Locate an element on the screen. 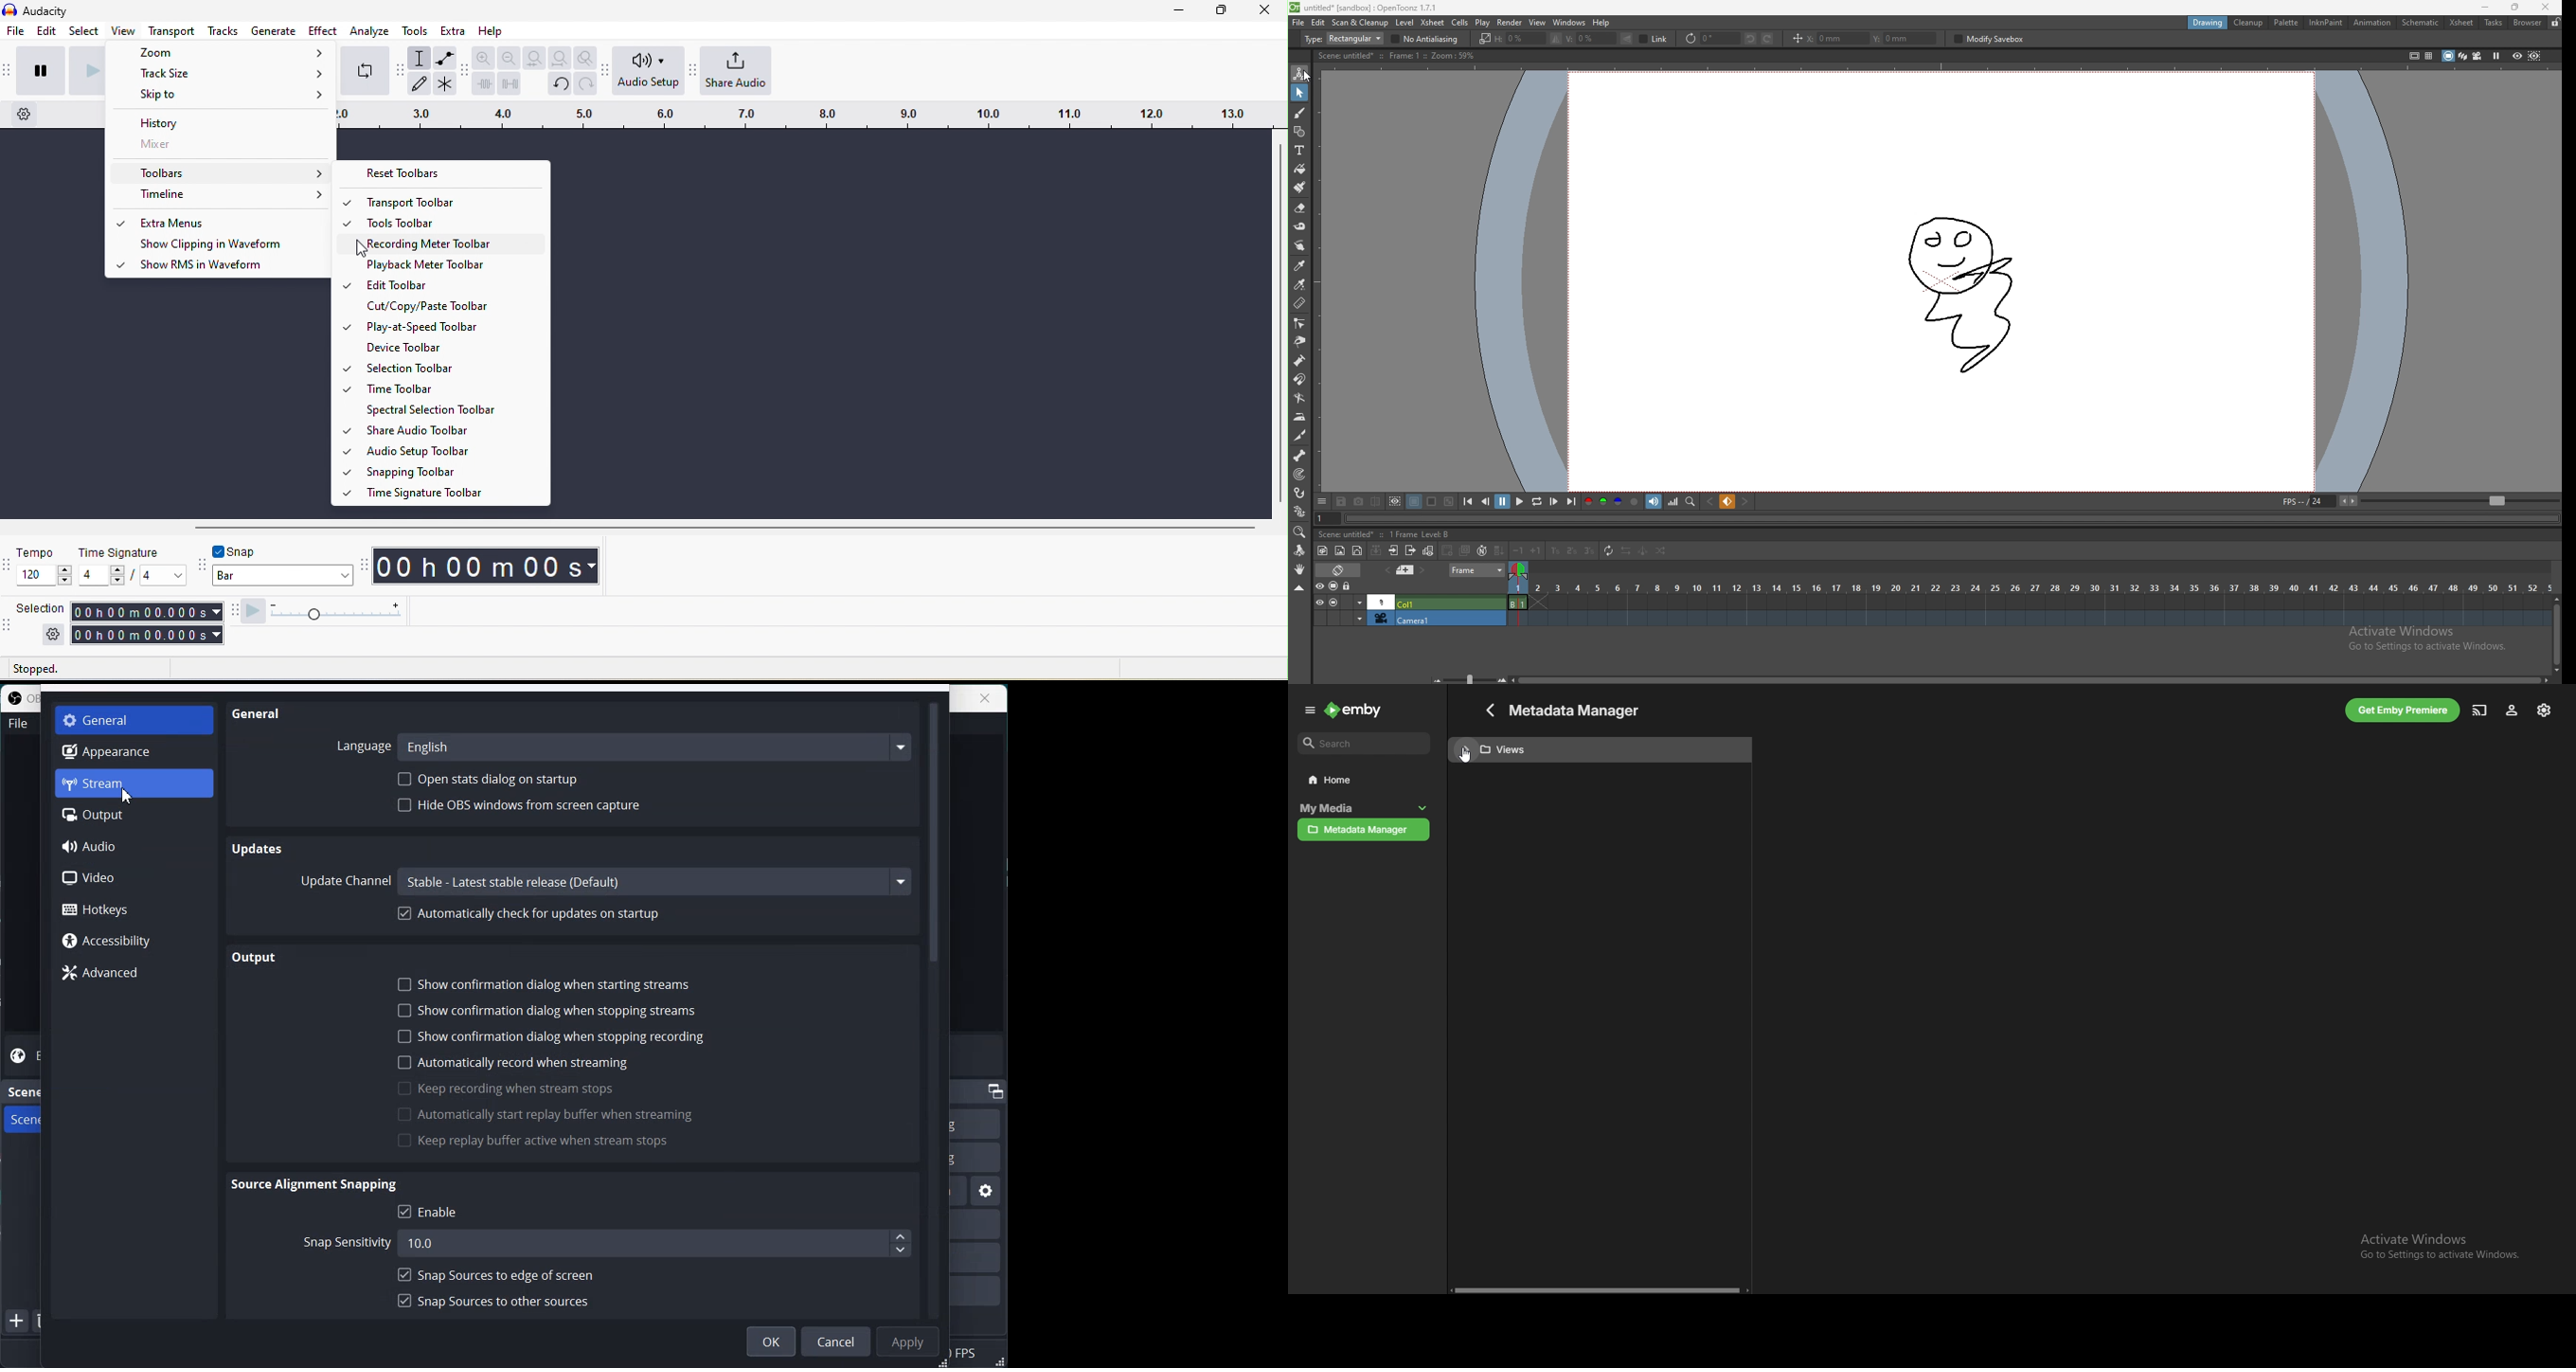  option enabled is located at coordinates (118, 264).